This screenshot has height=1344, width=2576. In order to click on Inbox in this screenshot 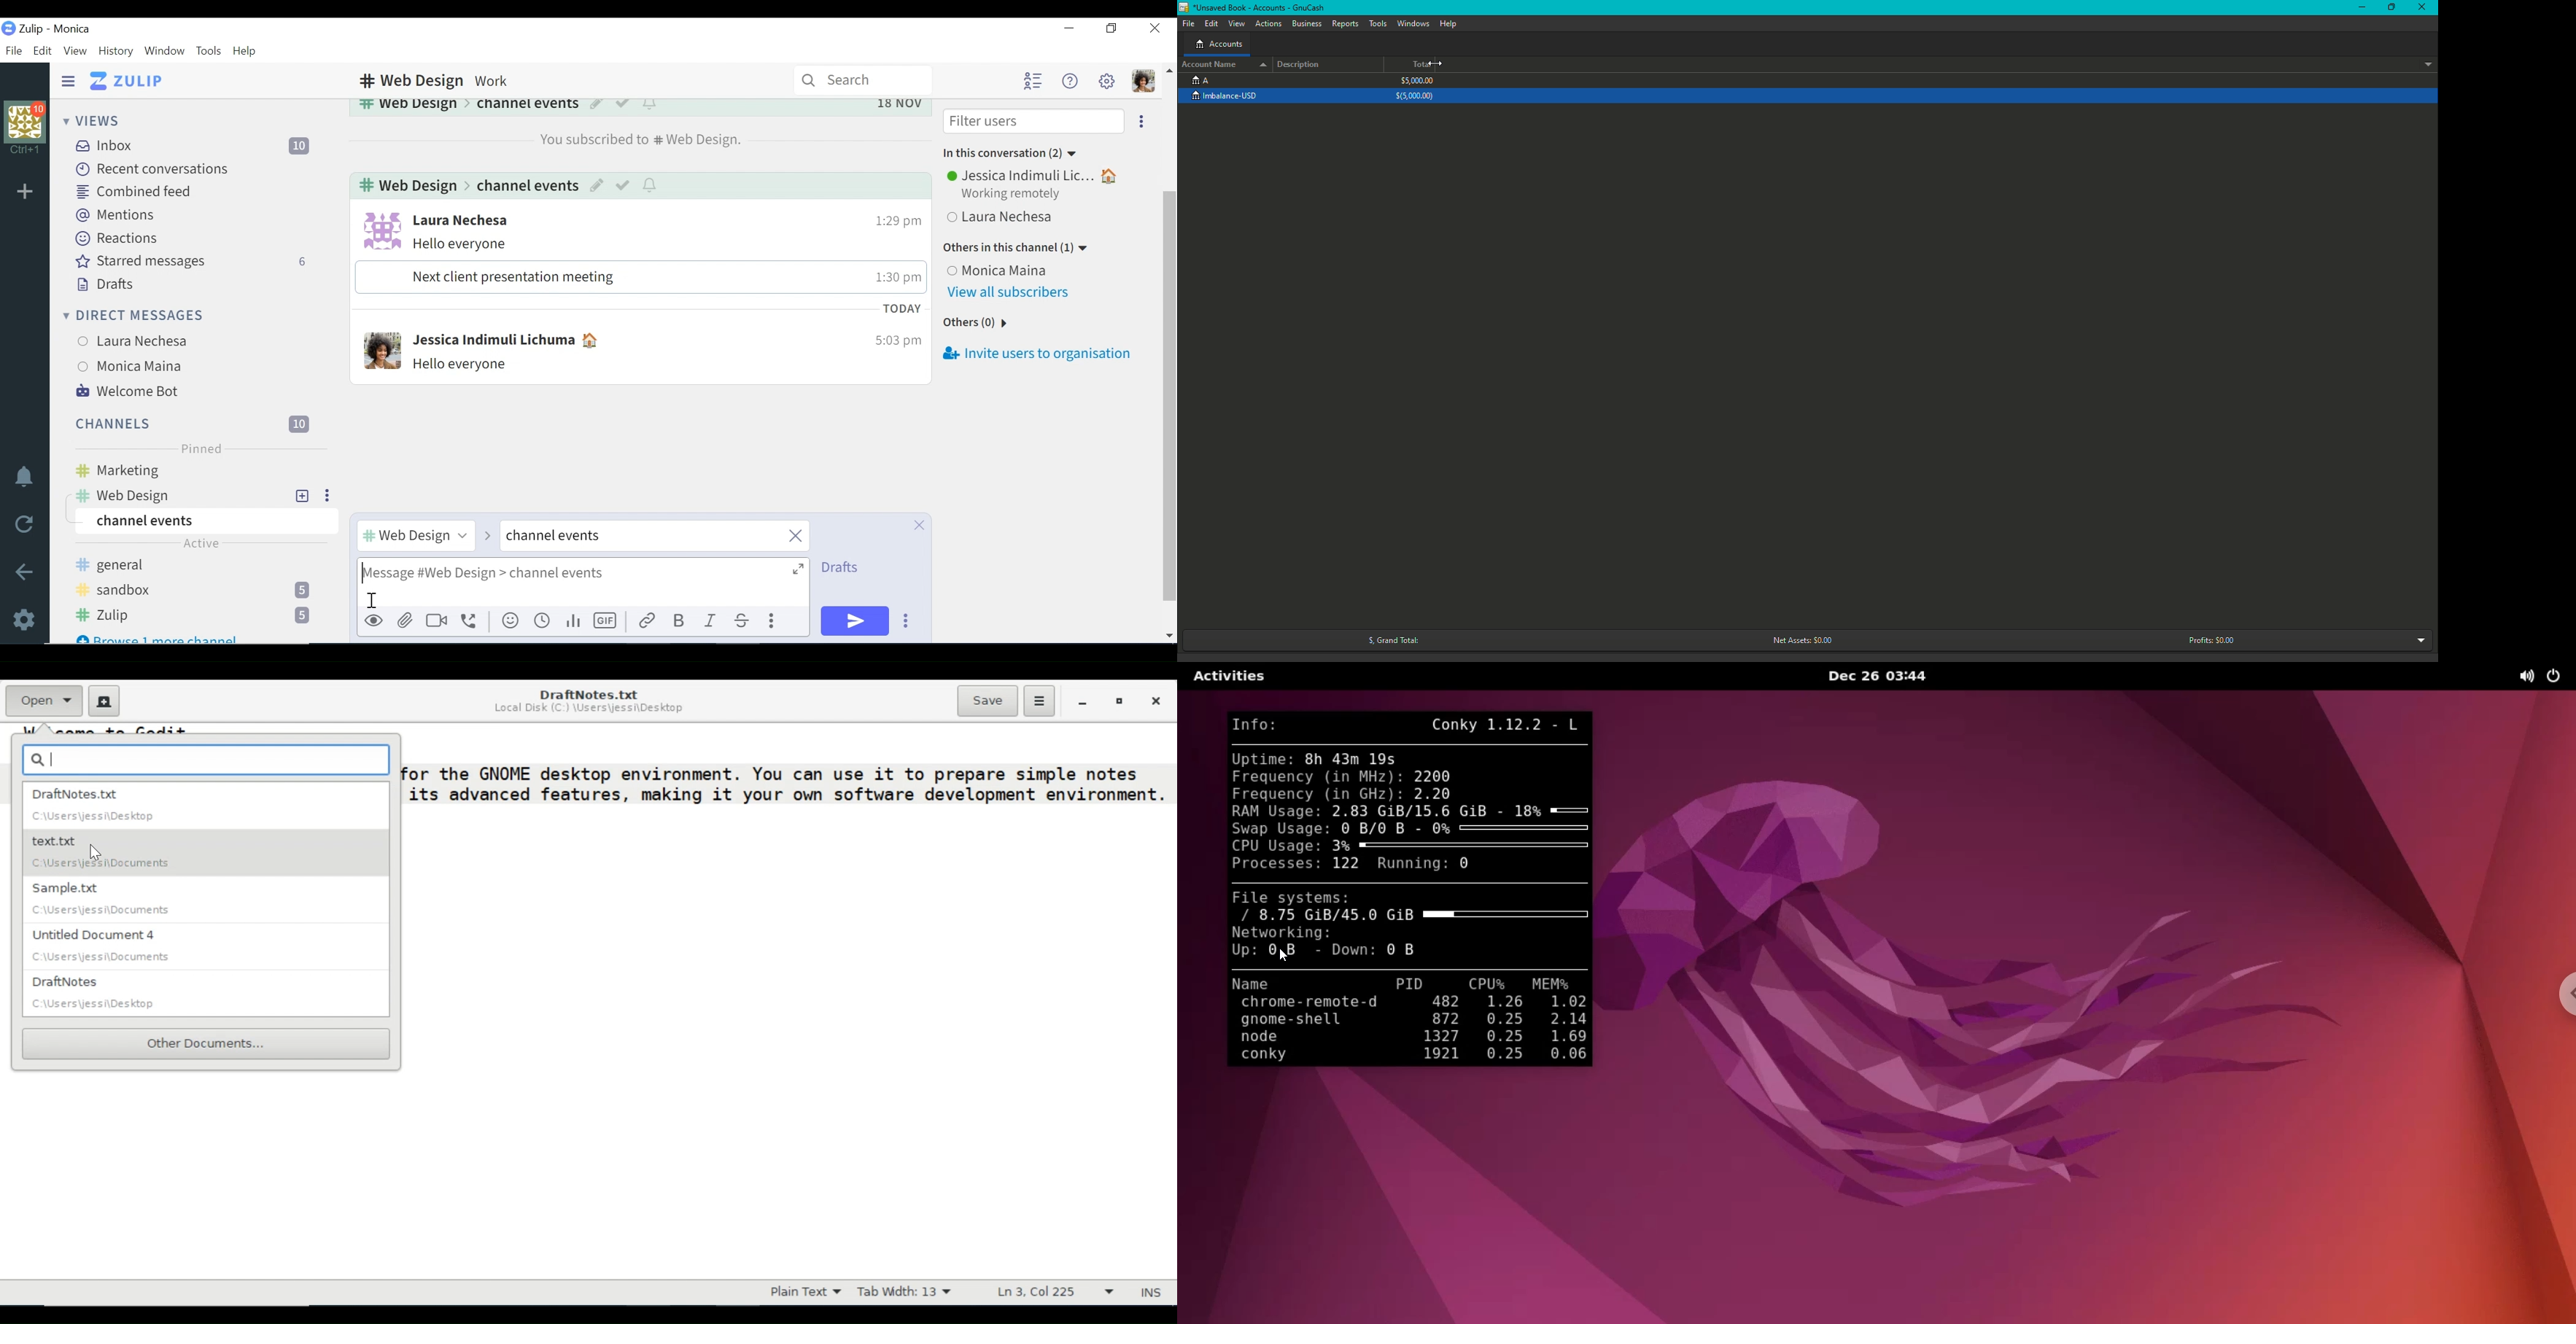, I will do `click(199, 145)`.